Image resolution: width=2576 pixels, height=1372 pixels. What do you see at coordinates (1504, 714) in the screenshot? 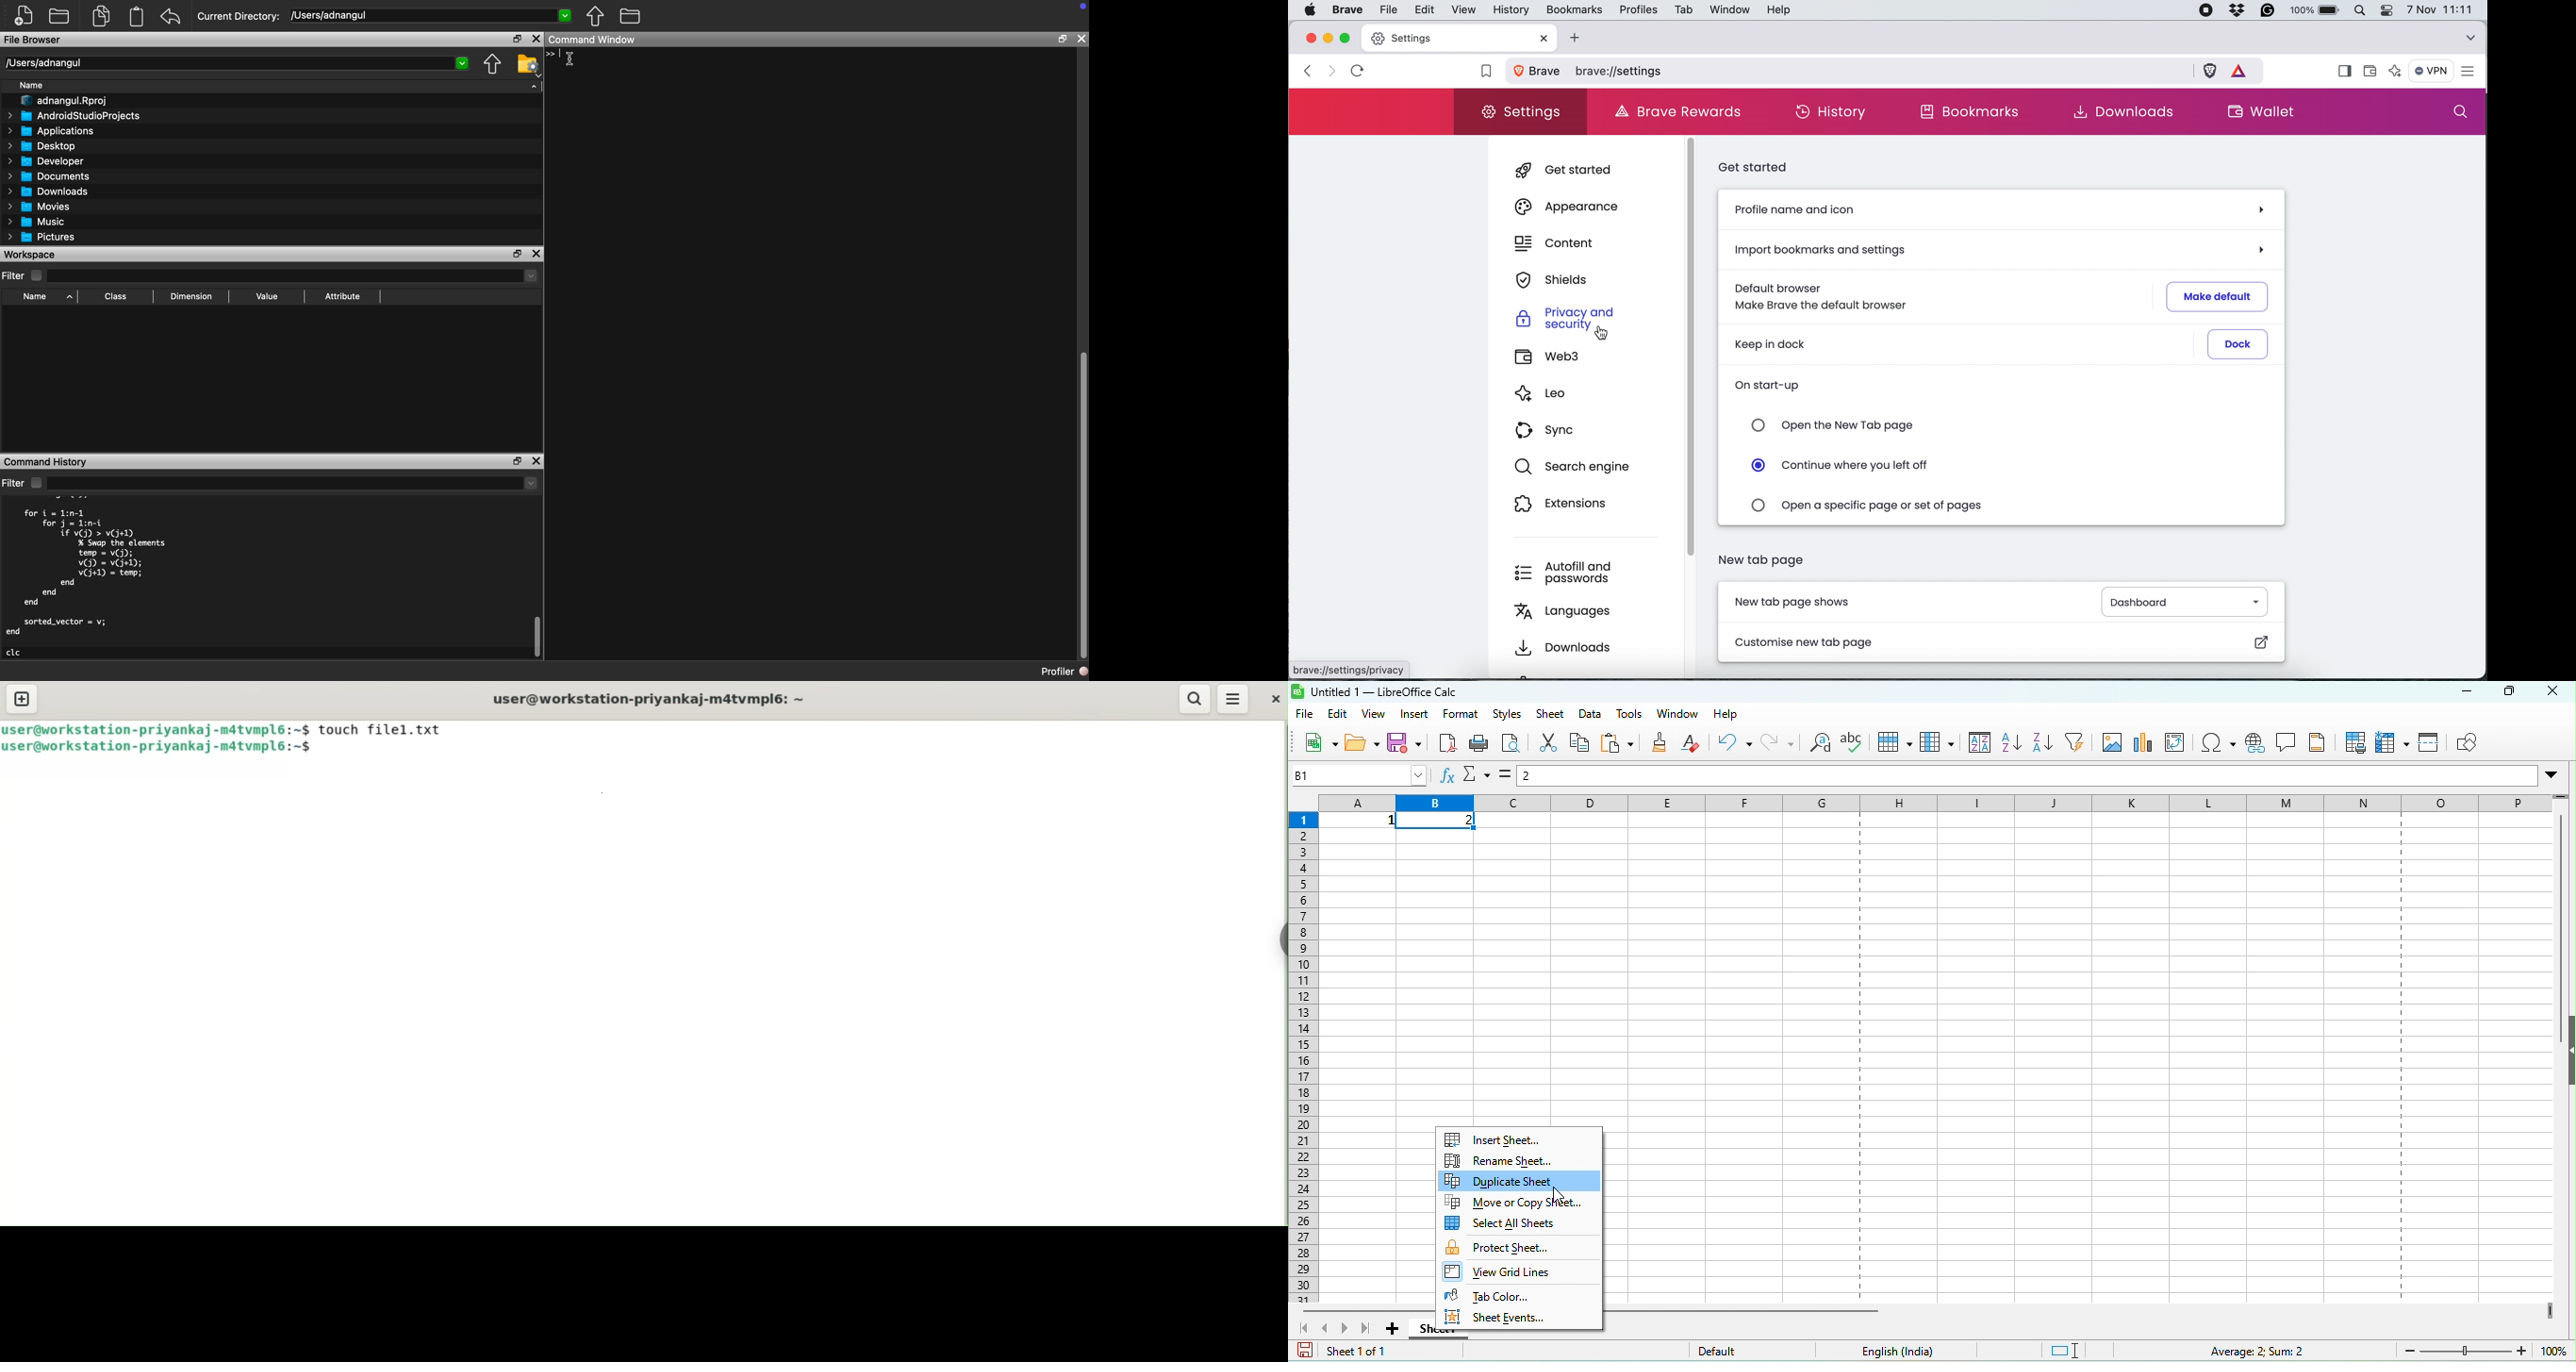
I see `styles` at bounding box center [1504, 714].